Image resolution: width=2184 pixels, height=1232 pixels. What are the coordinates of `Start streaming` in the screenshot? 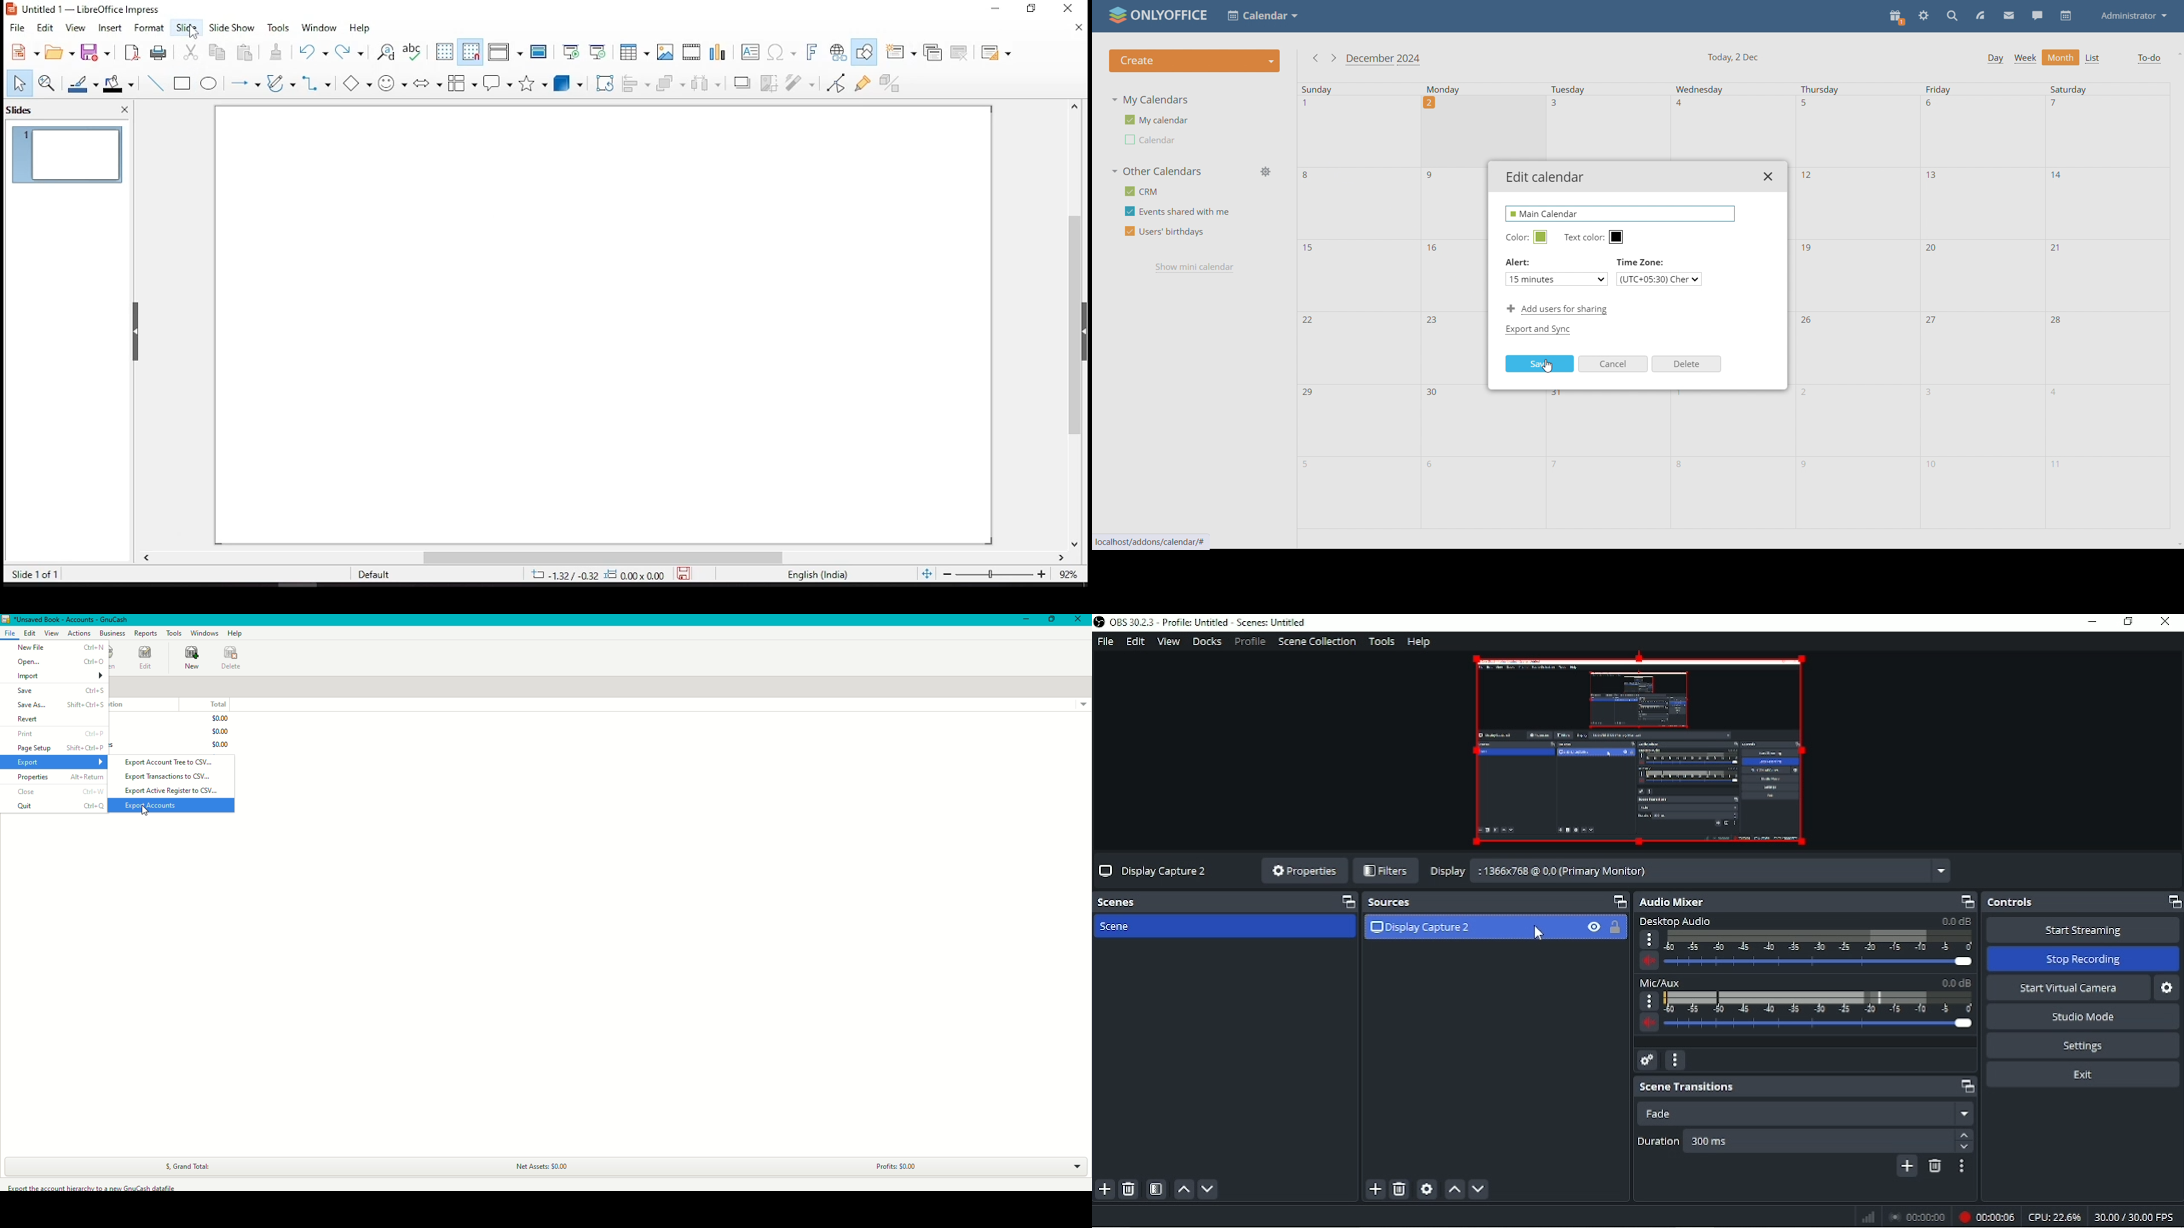 It's located at (2082, 930).